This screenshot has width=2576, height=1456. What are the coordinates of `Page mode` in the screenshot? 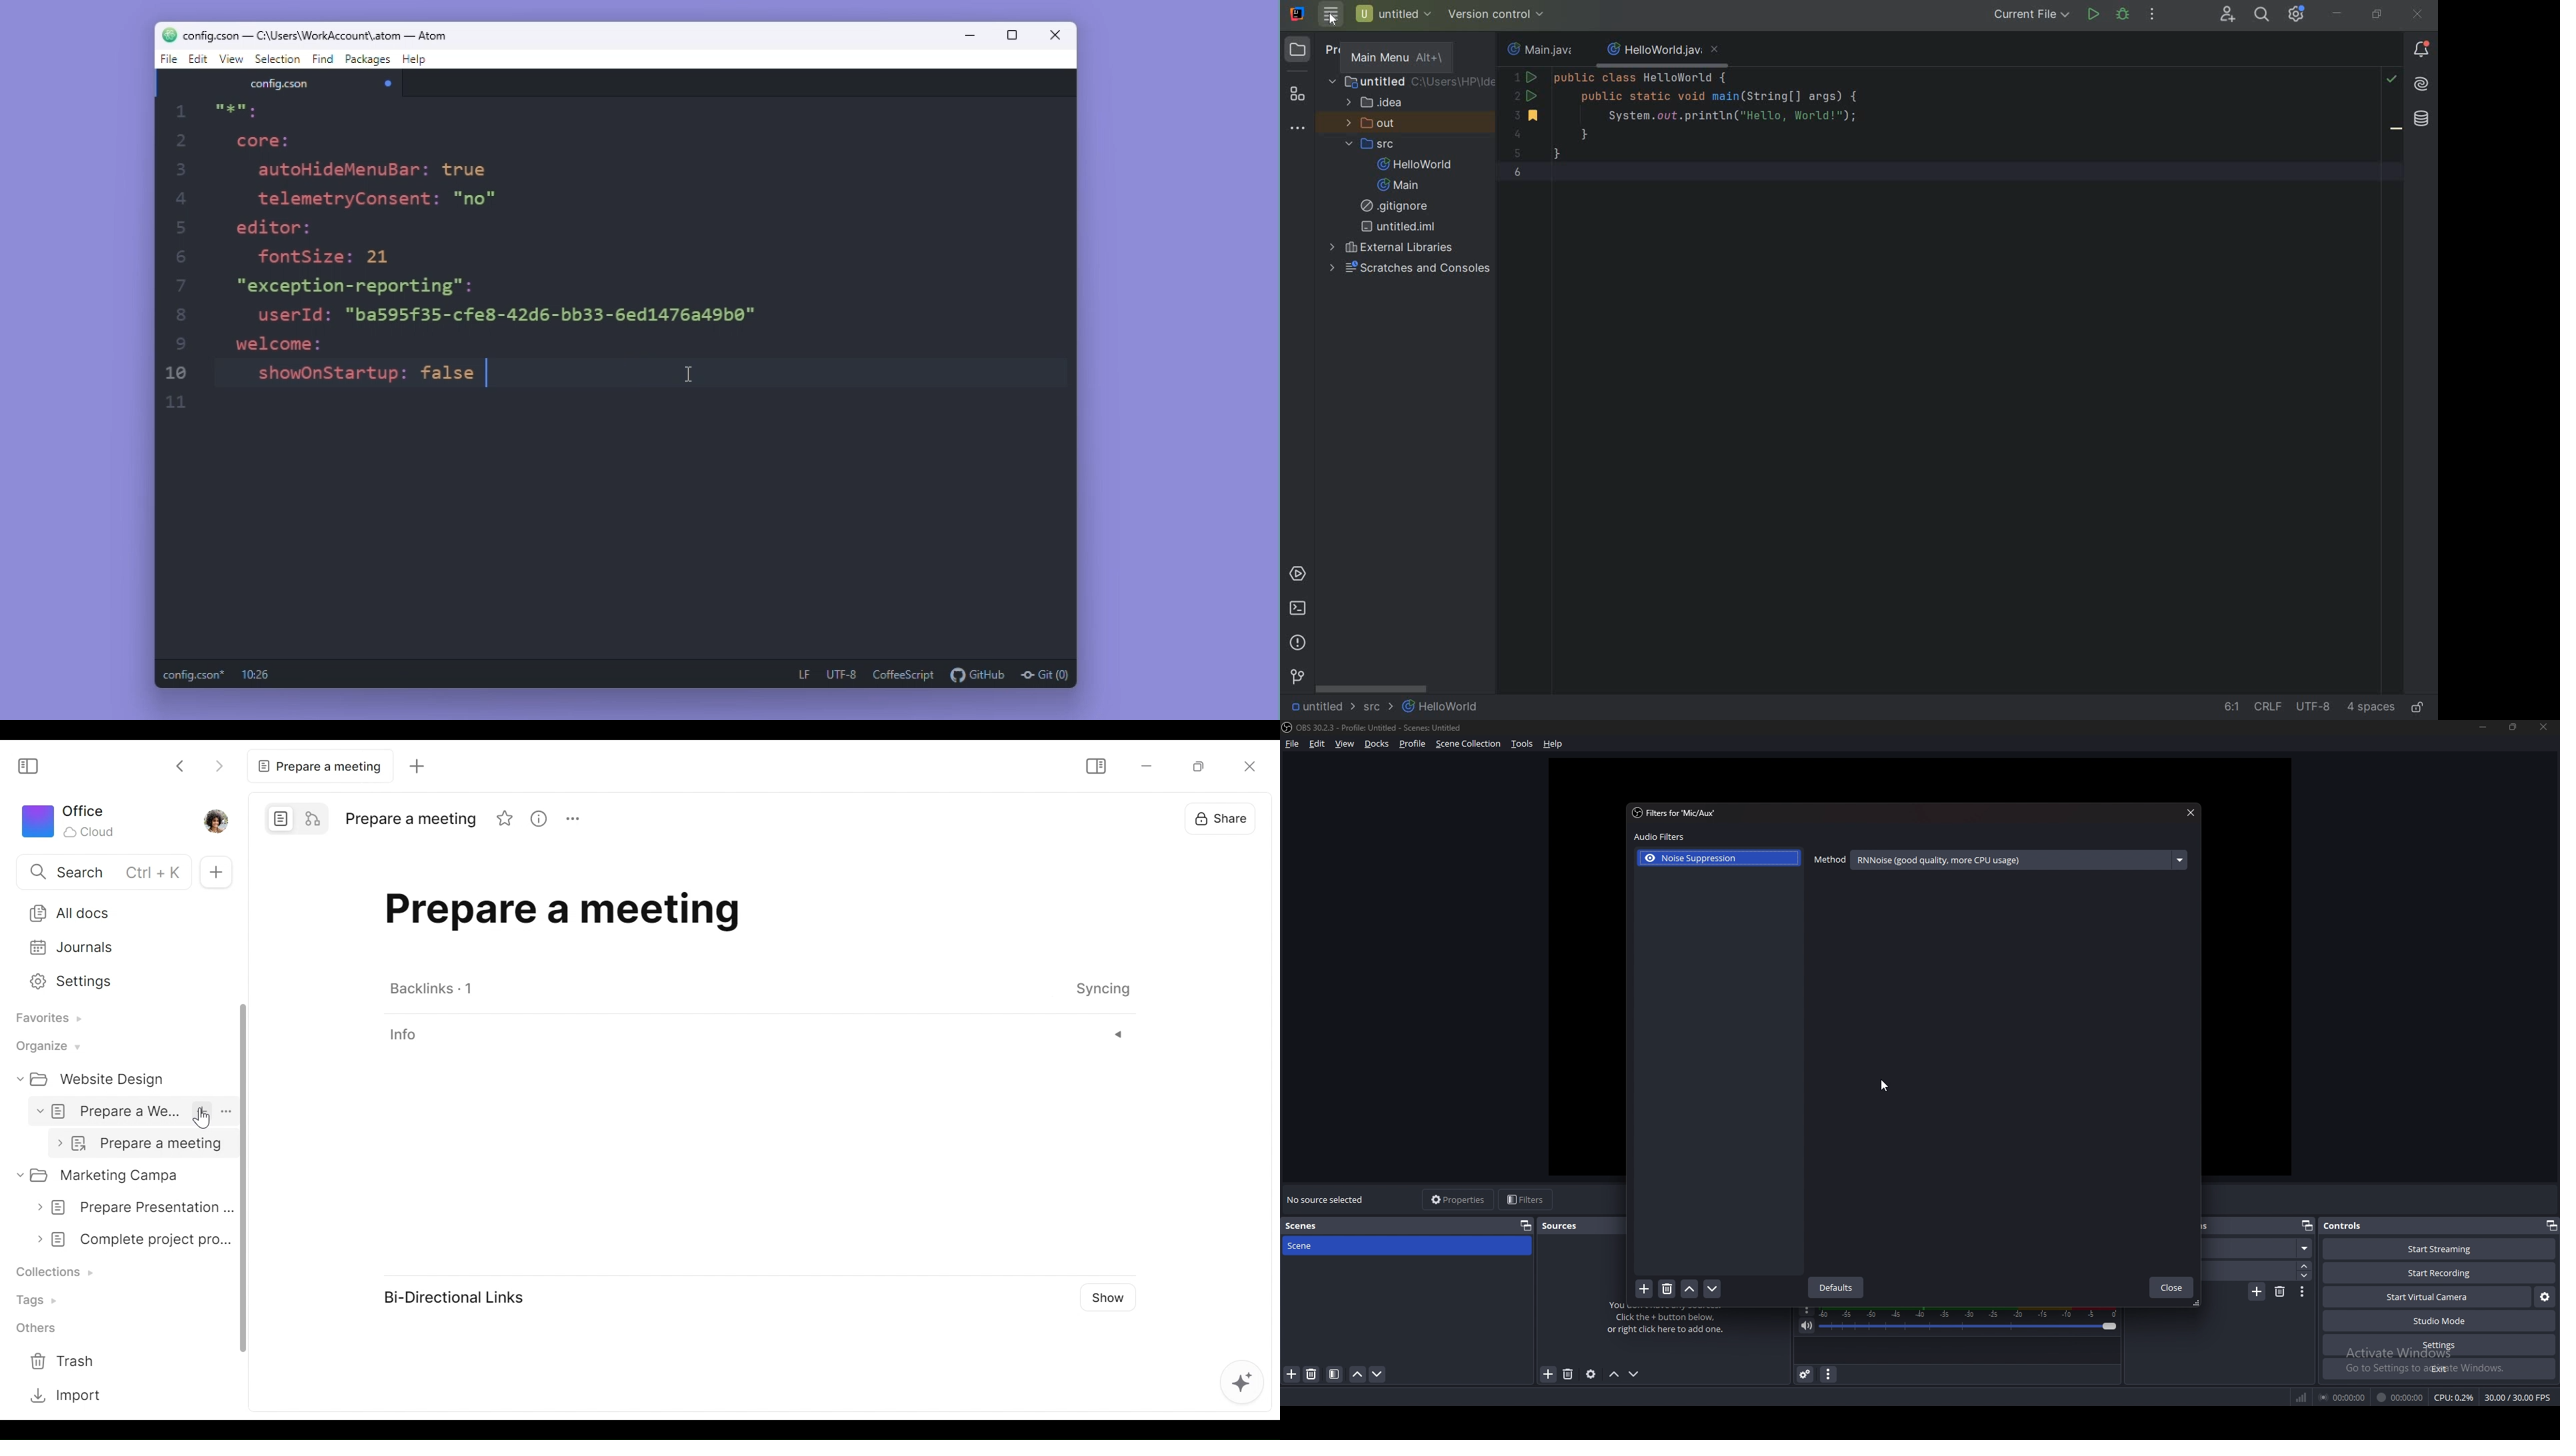 It's located at (279, 819).